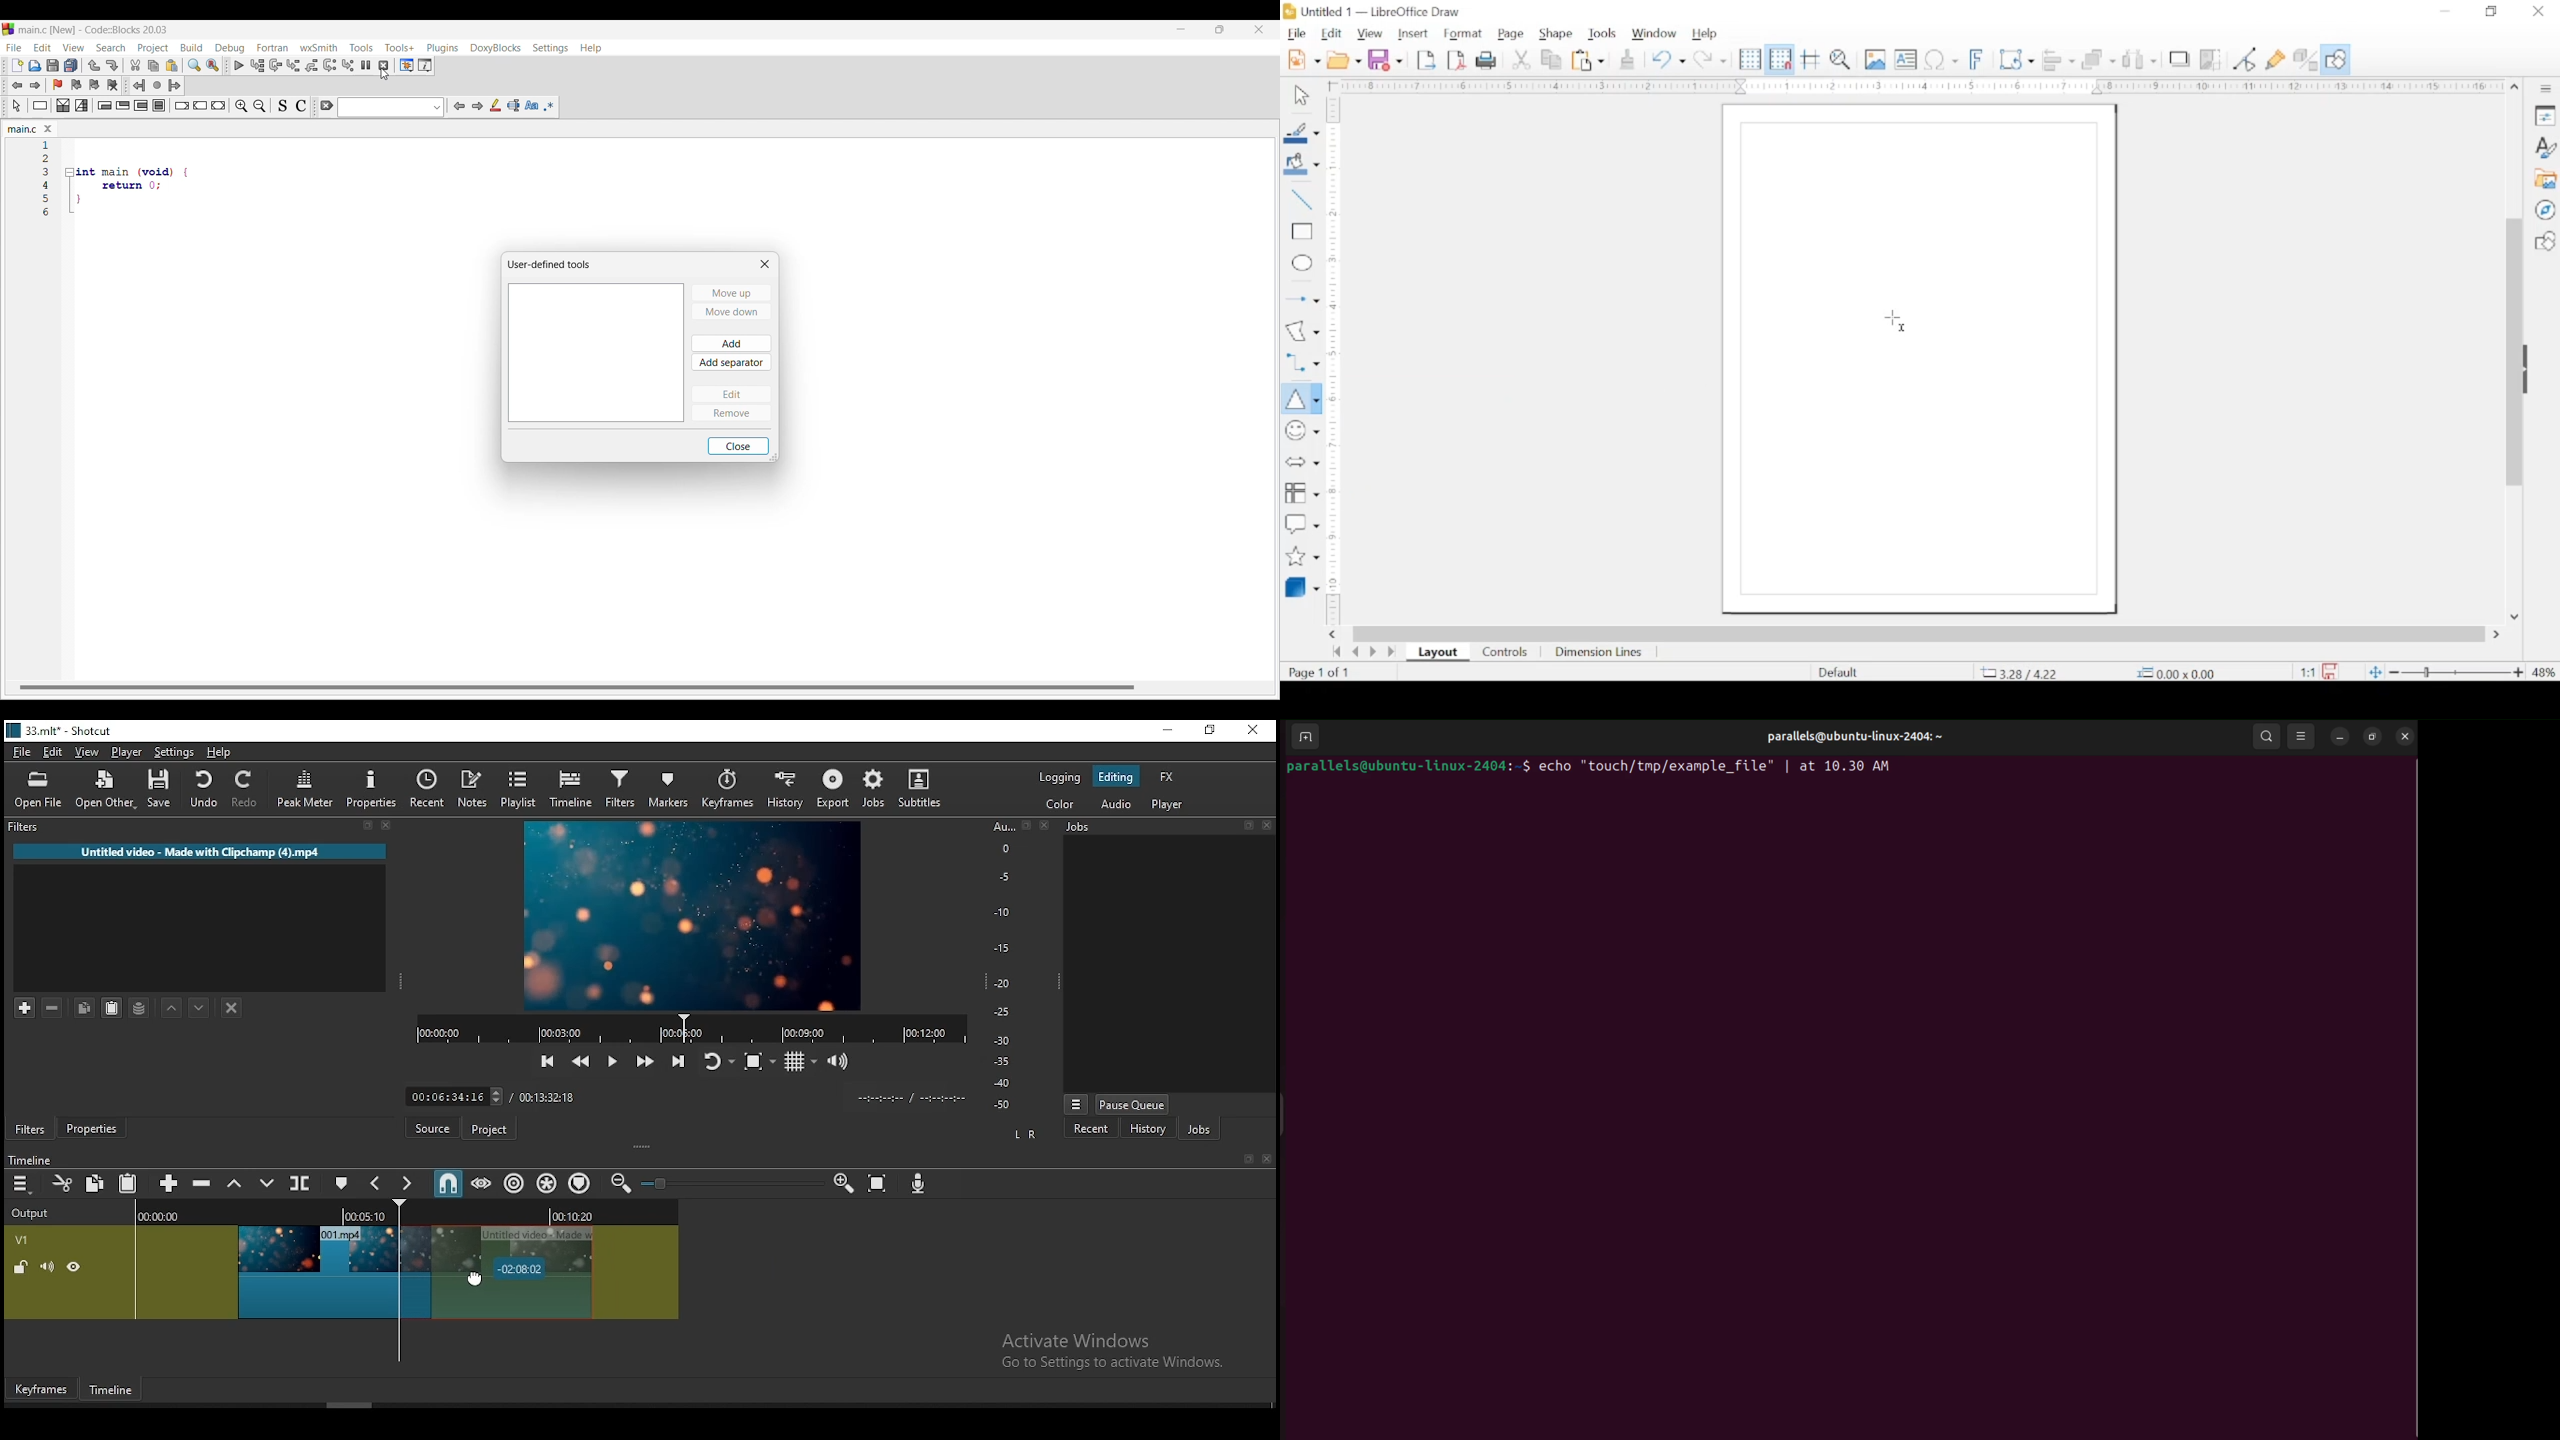 Image resolution: width=2576 pixels, height=1456 pixels. Describe the element at coordinates (1920, 632) in the screenshot. I see `scroll box` at that location.